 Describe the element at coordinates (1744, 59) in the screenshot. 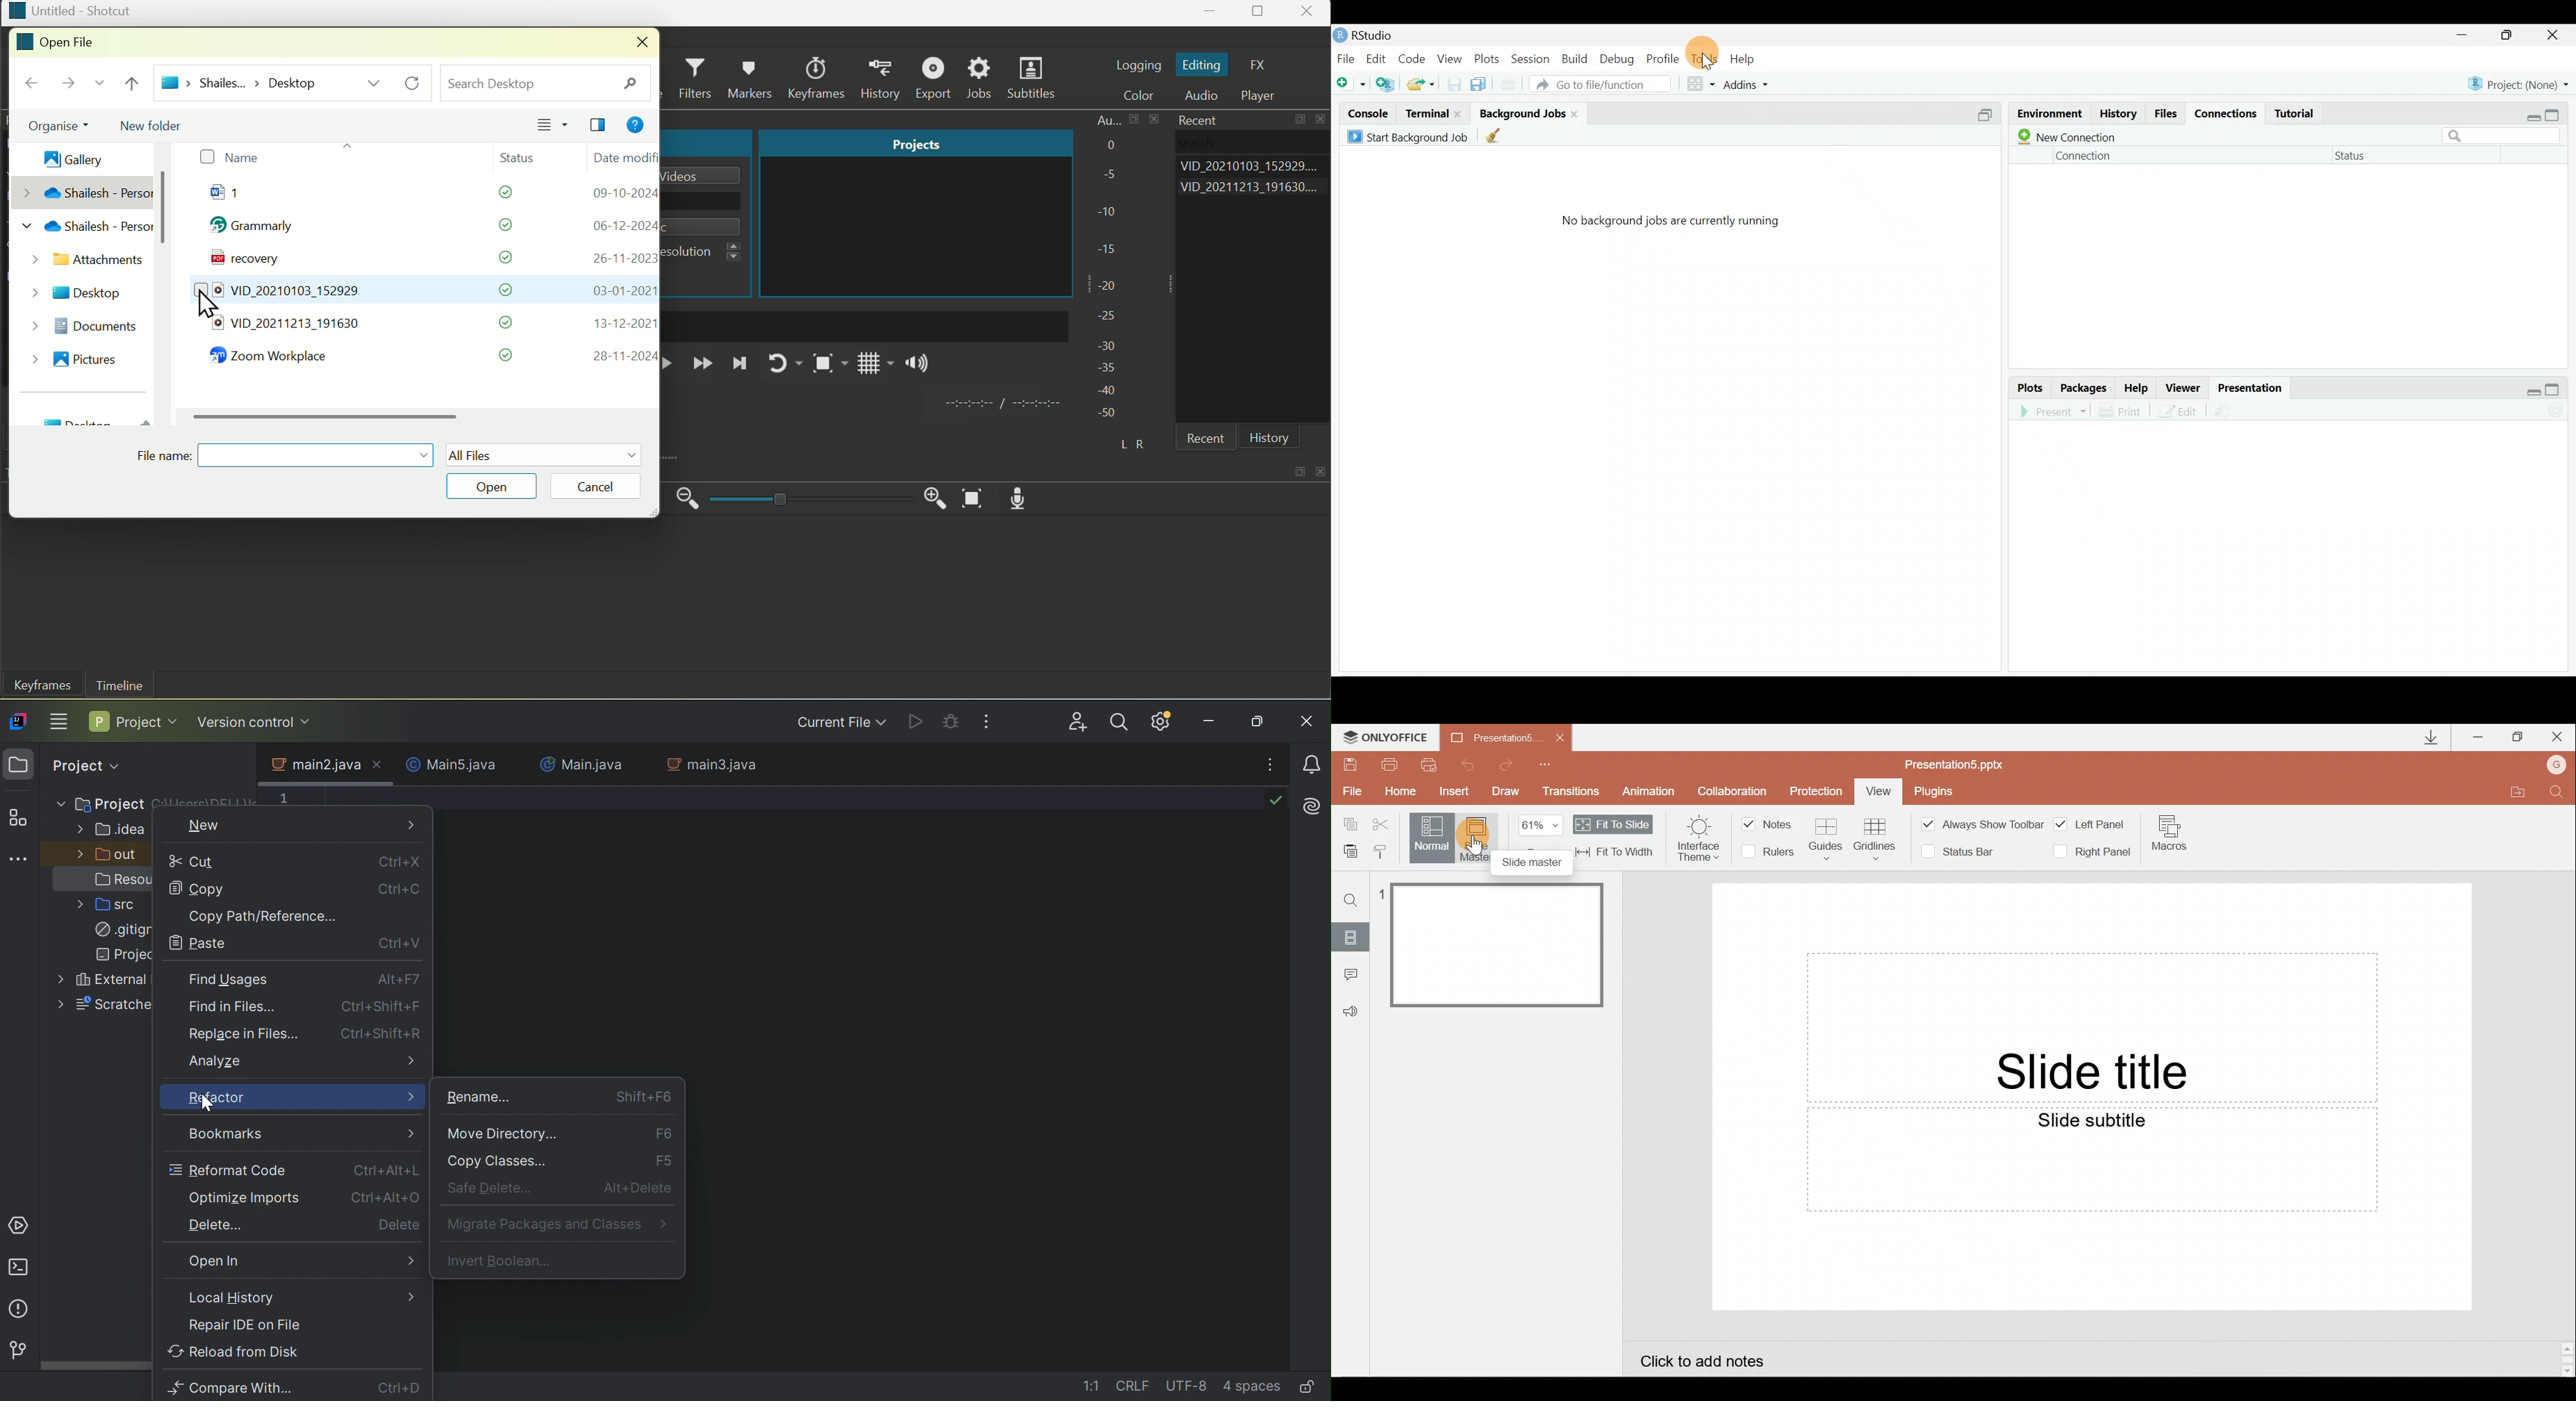

I see `Help` at that location.